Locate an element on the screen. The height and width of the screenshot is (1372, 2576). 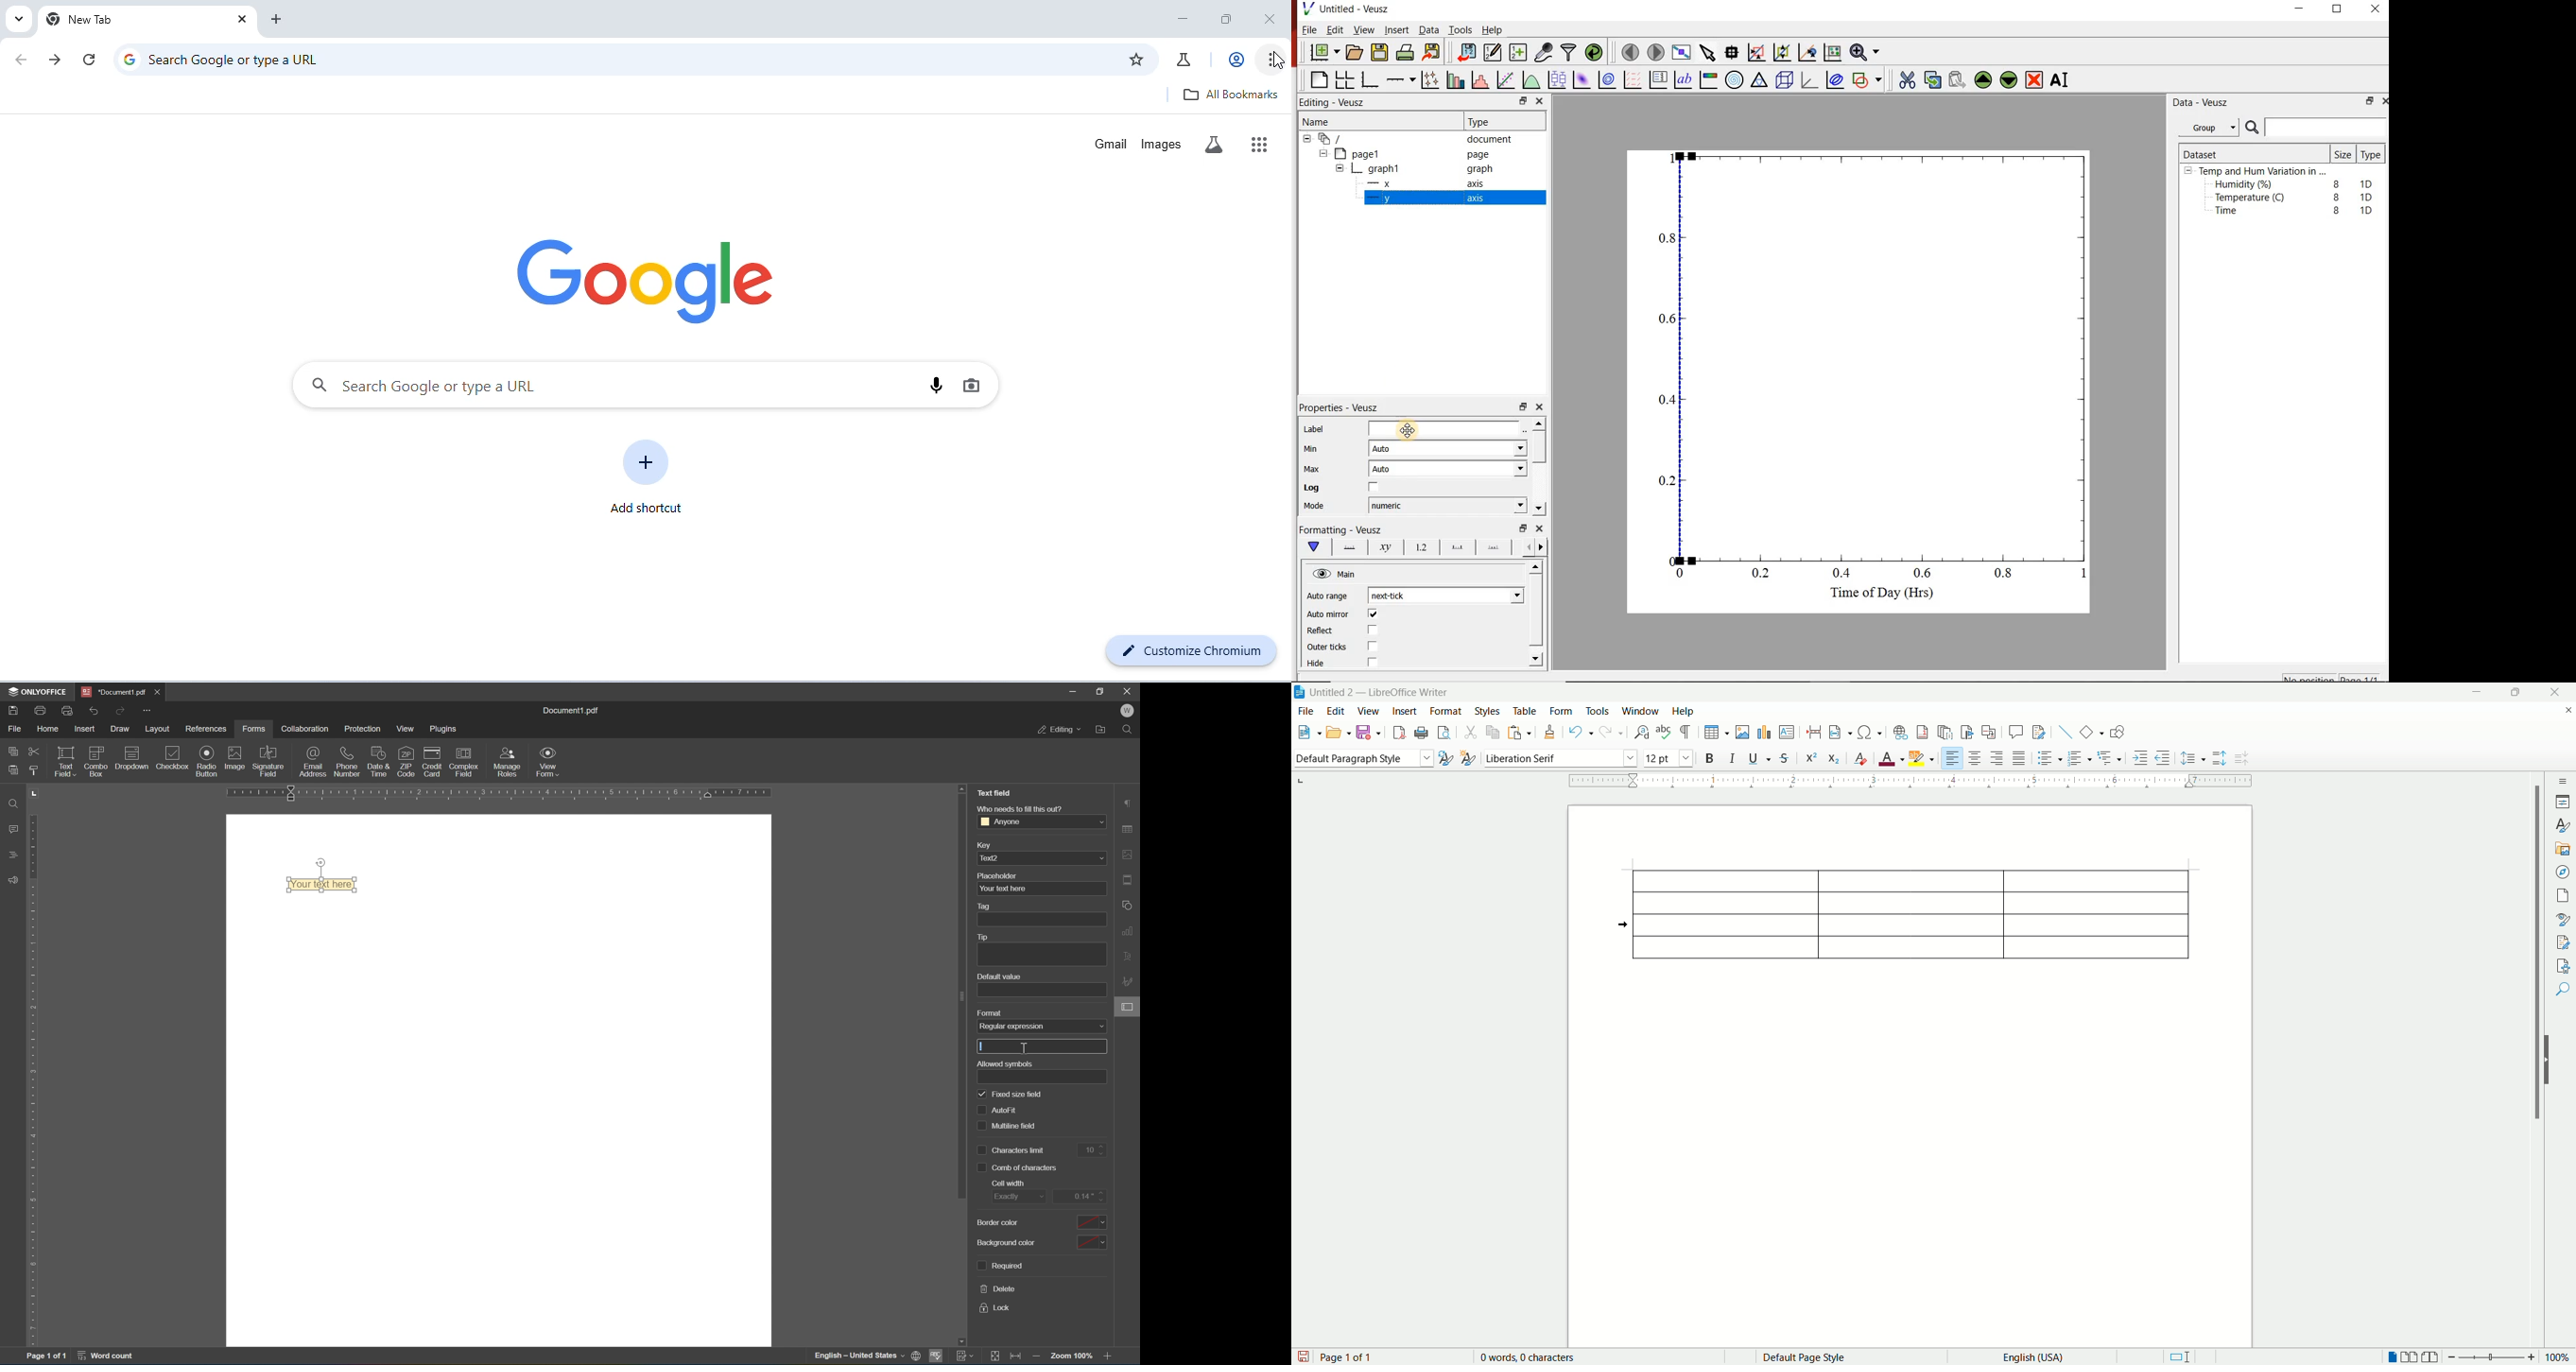
10 is located at coordinates (1093, 1150).